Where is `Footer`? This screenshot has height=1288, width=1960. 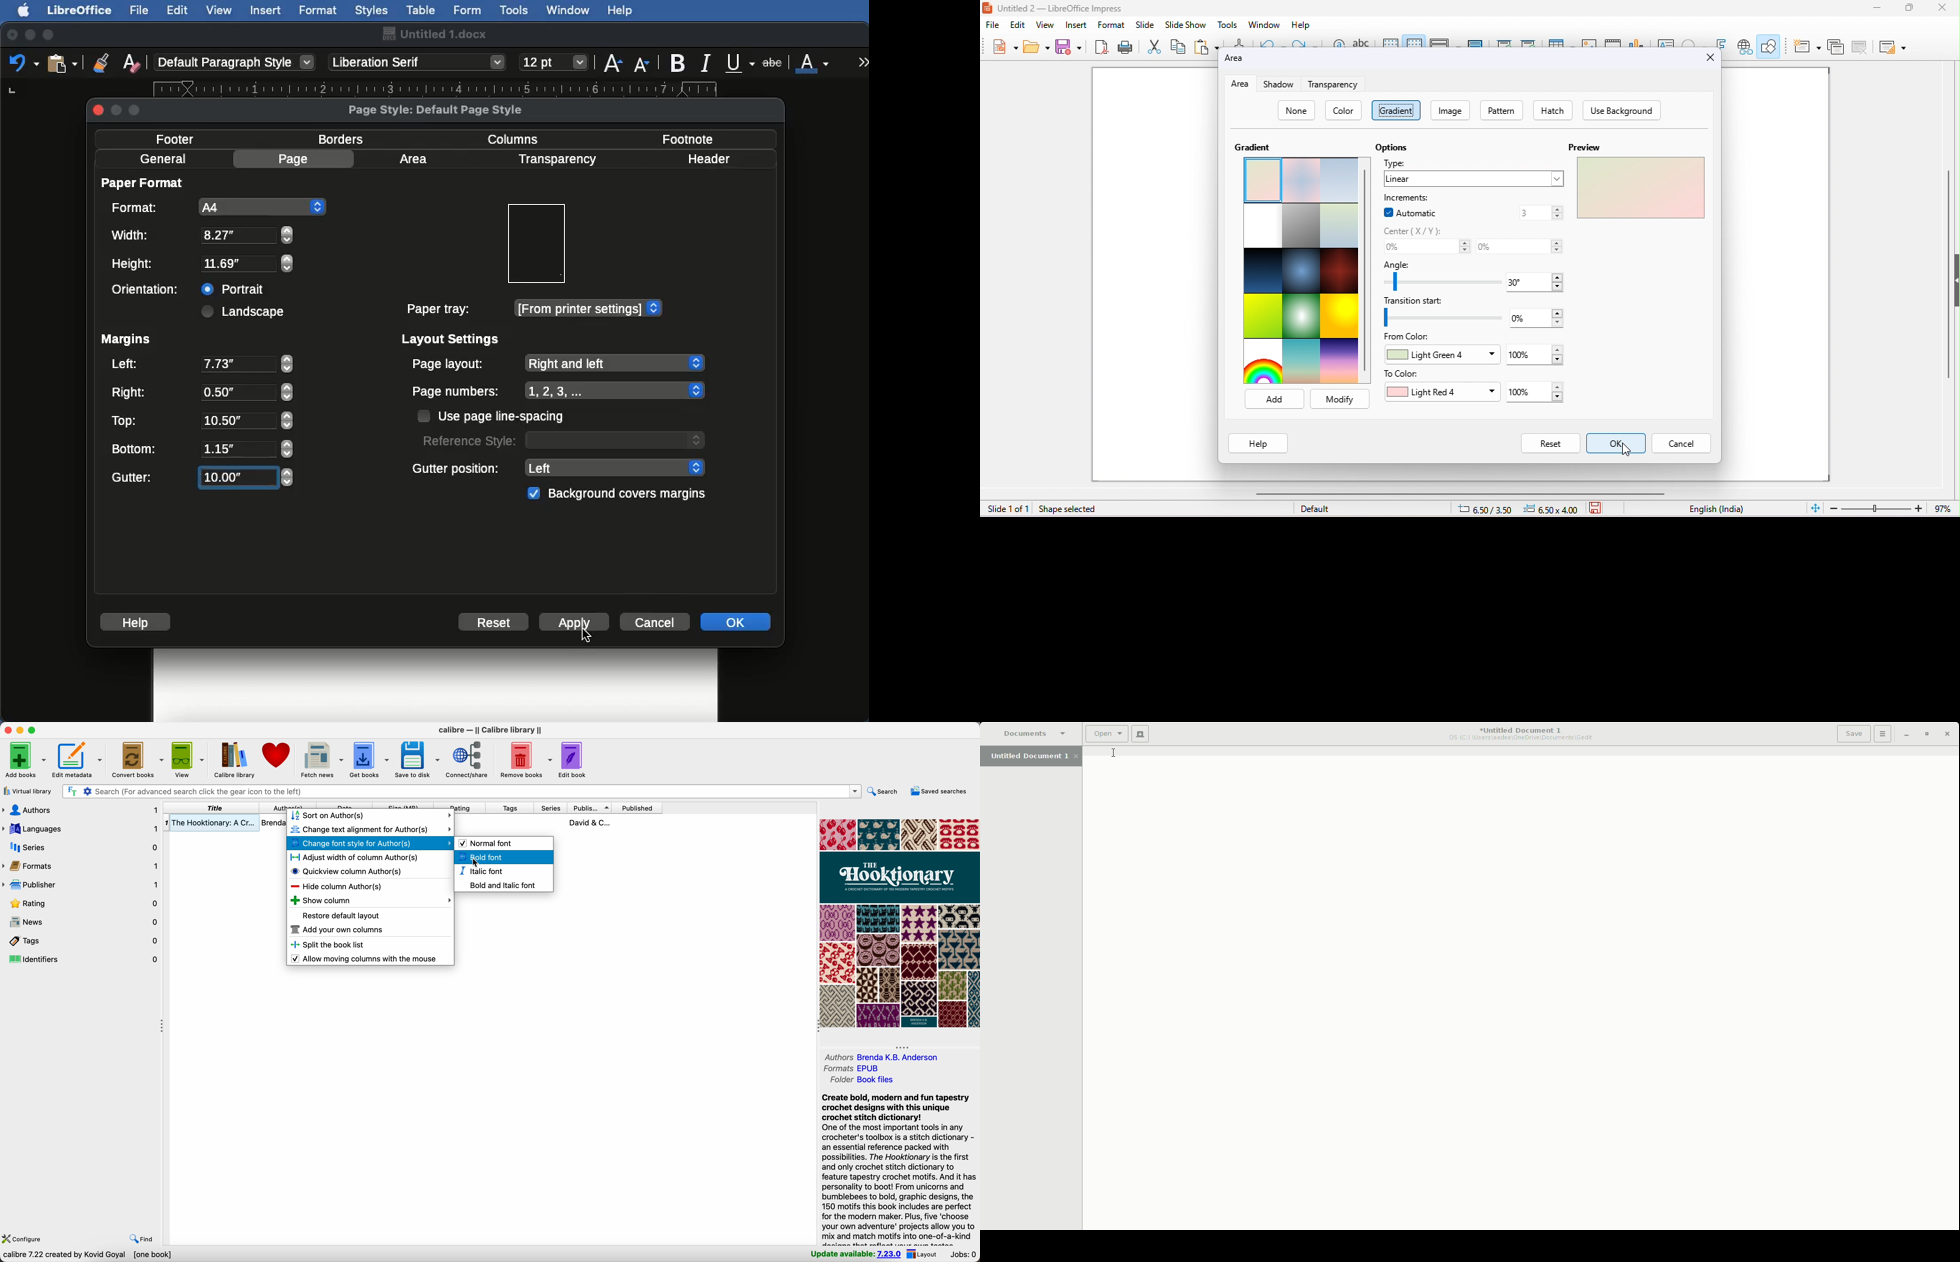 Footer is located at coordinates (181, 138).